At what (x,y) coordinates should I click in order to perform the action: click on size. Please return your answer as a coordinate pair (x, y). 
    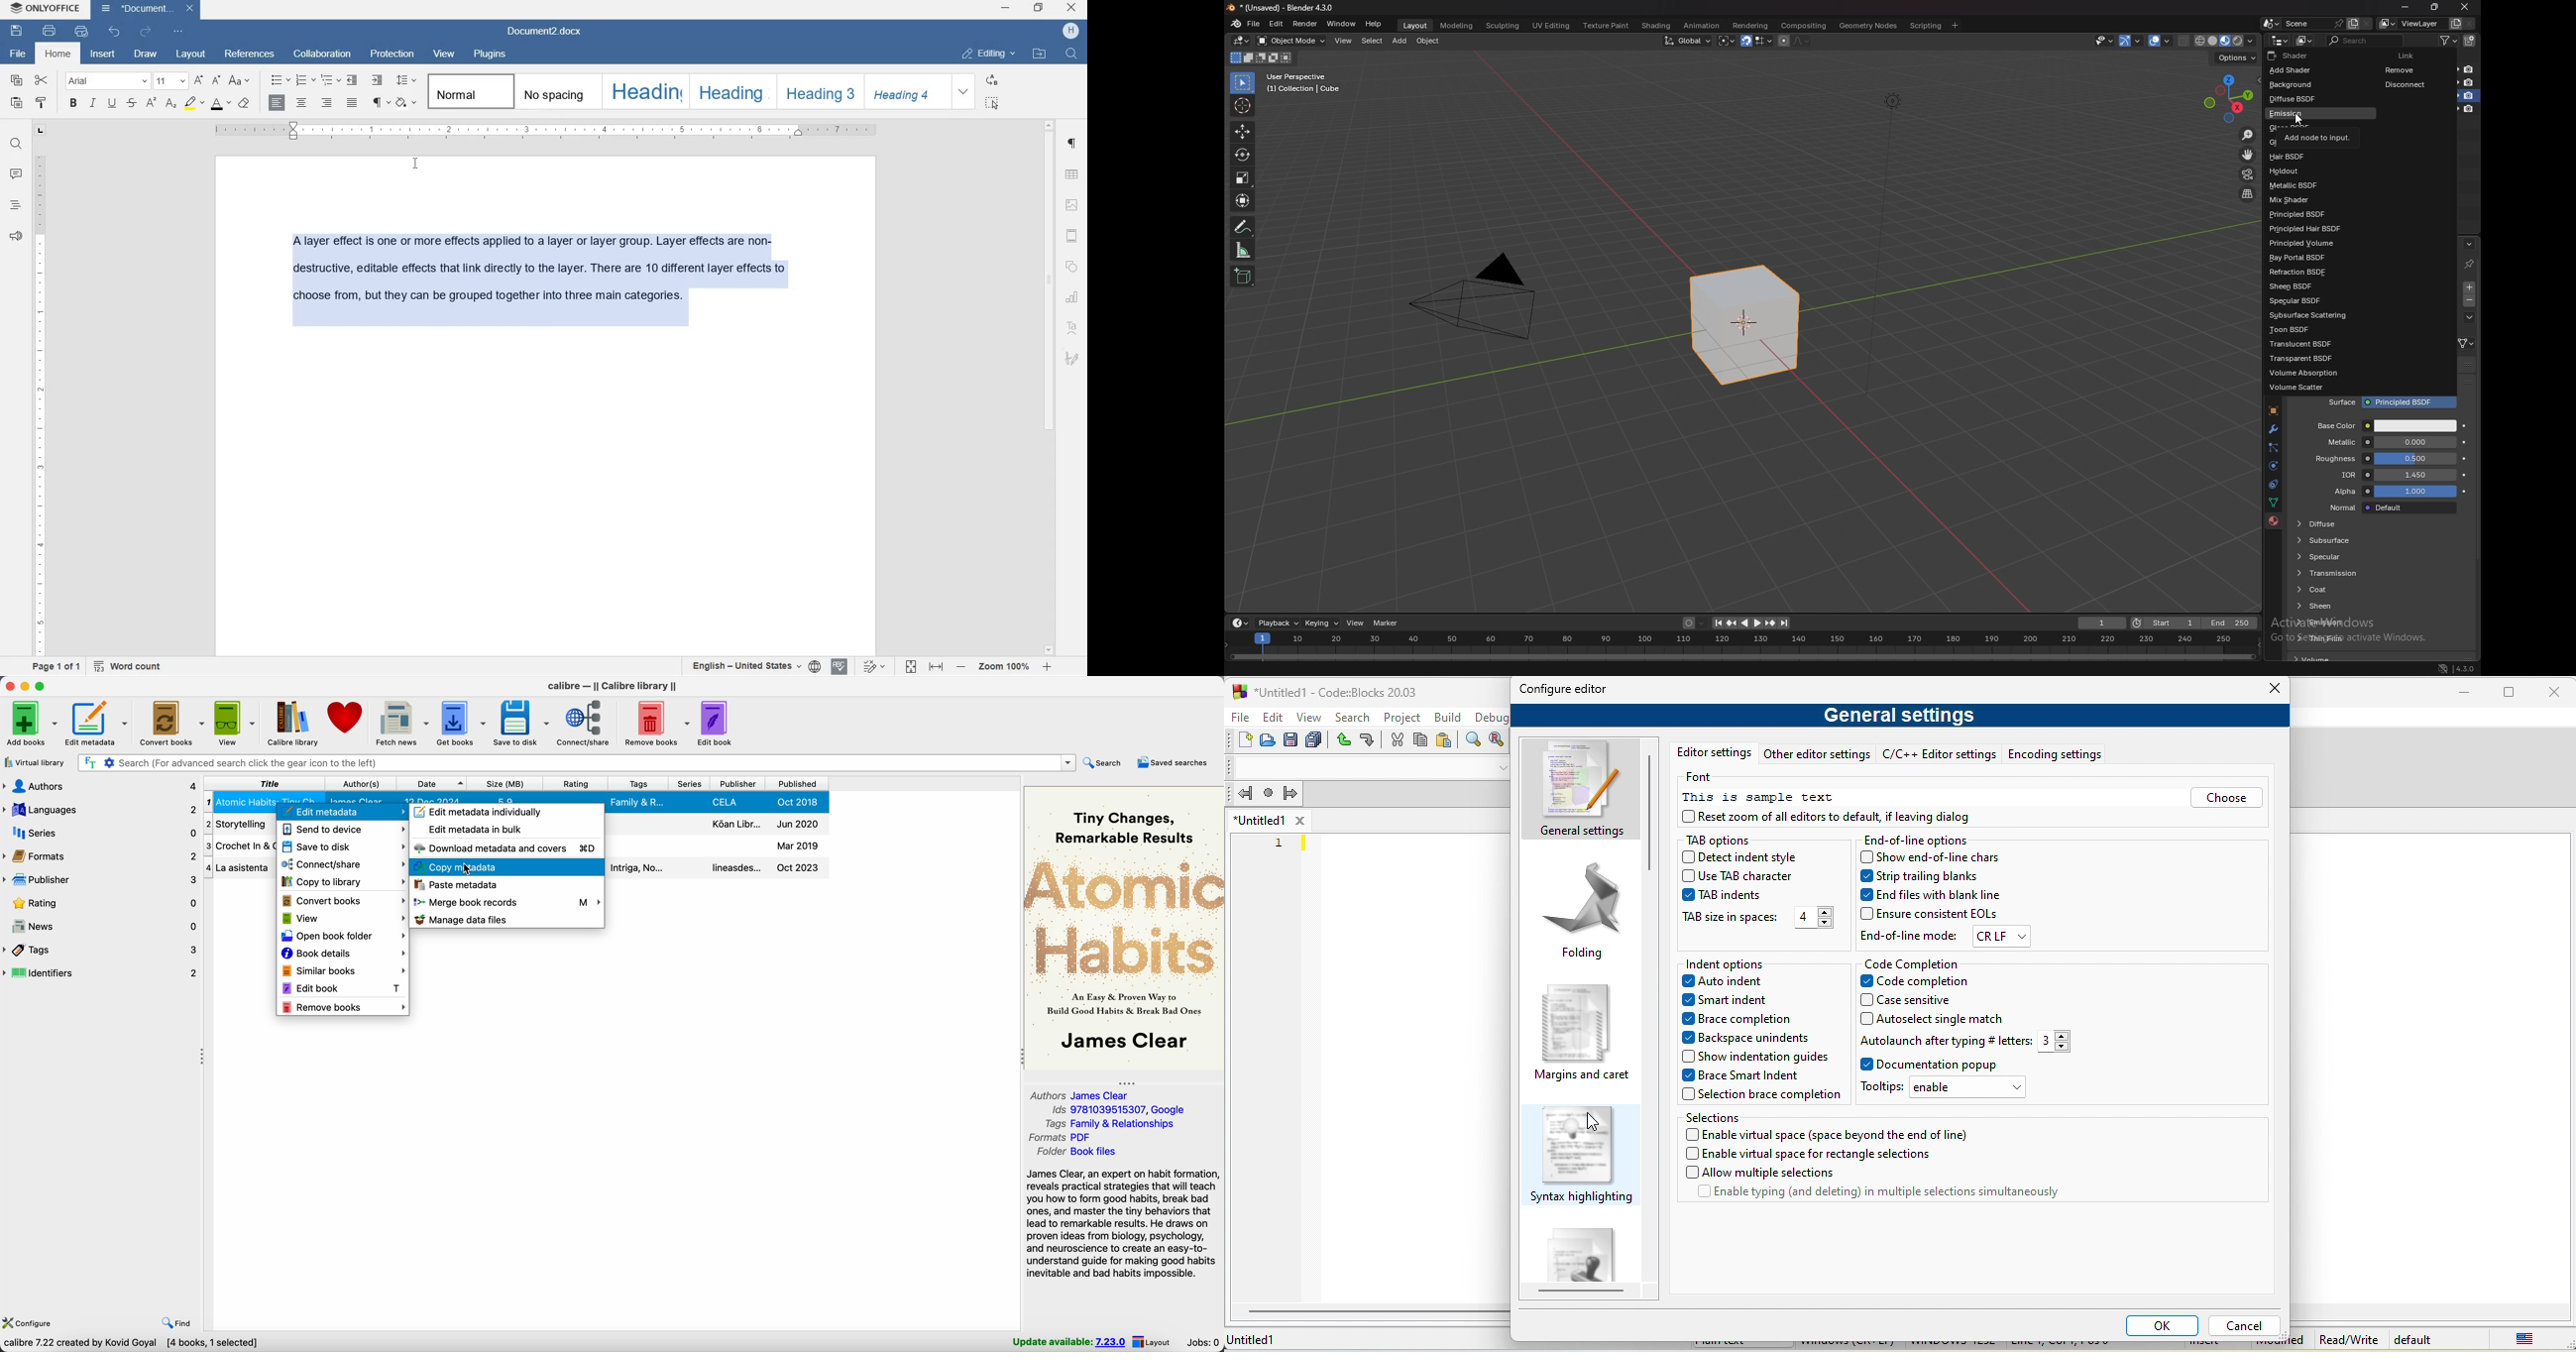
    Looking at the image, I should click on (505, 784).